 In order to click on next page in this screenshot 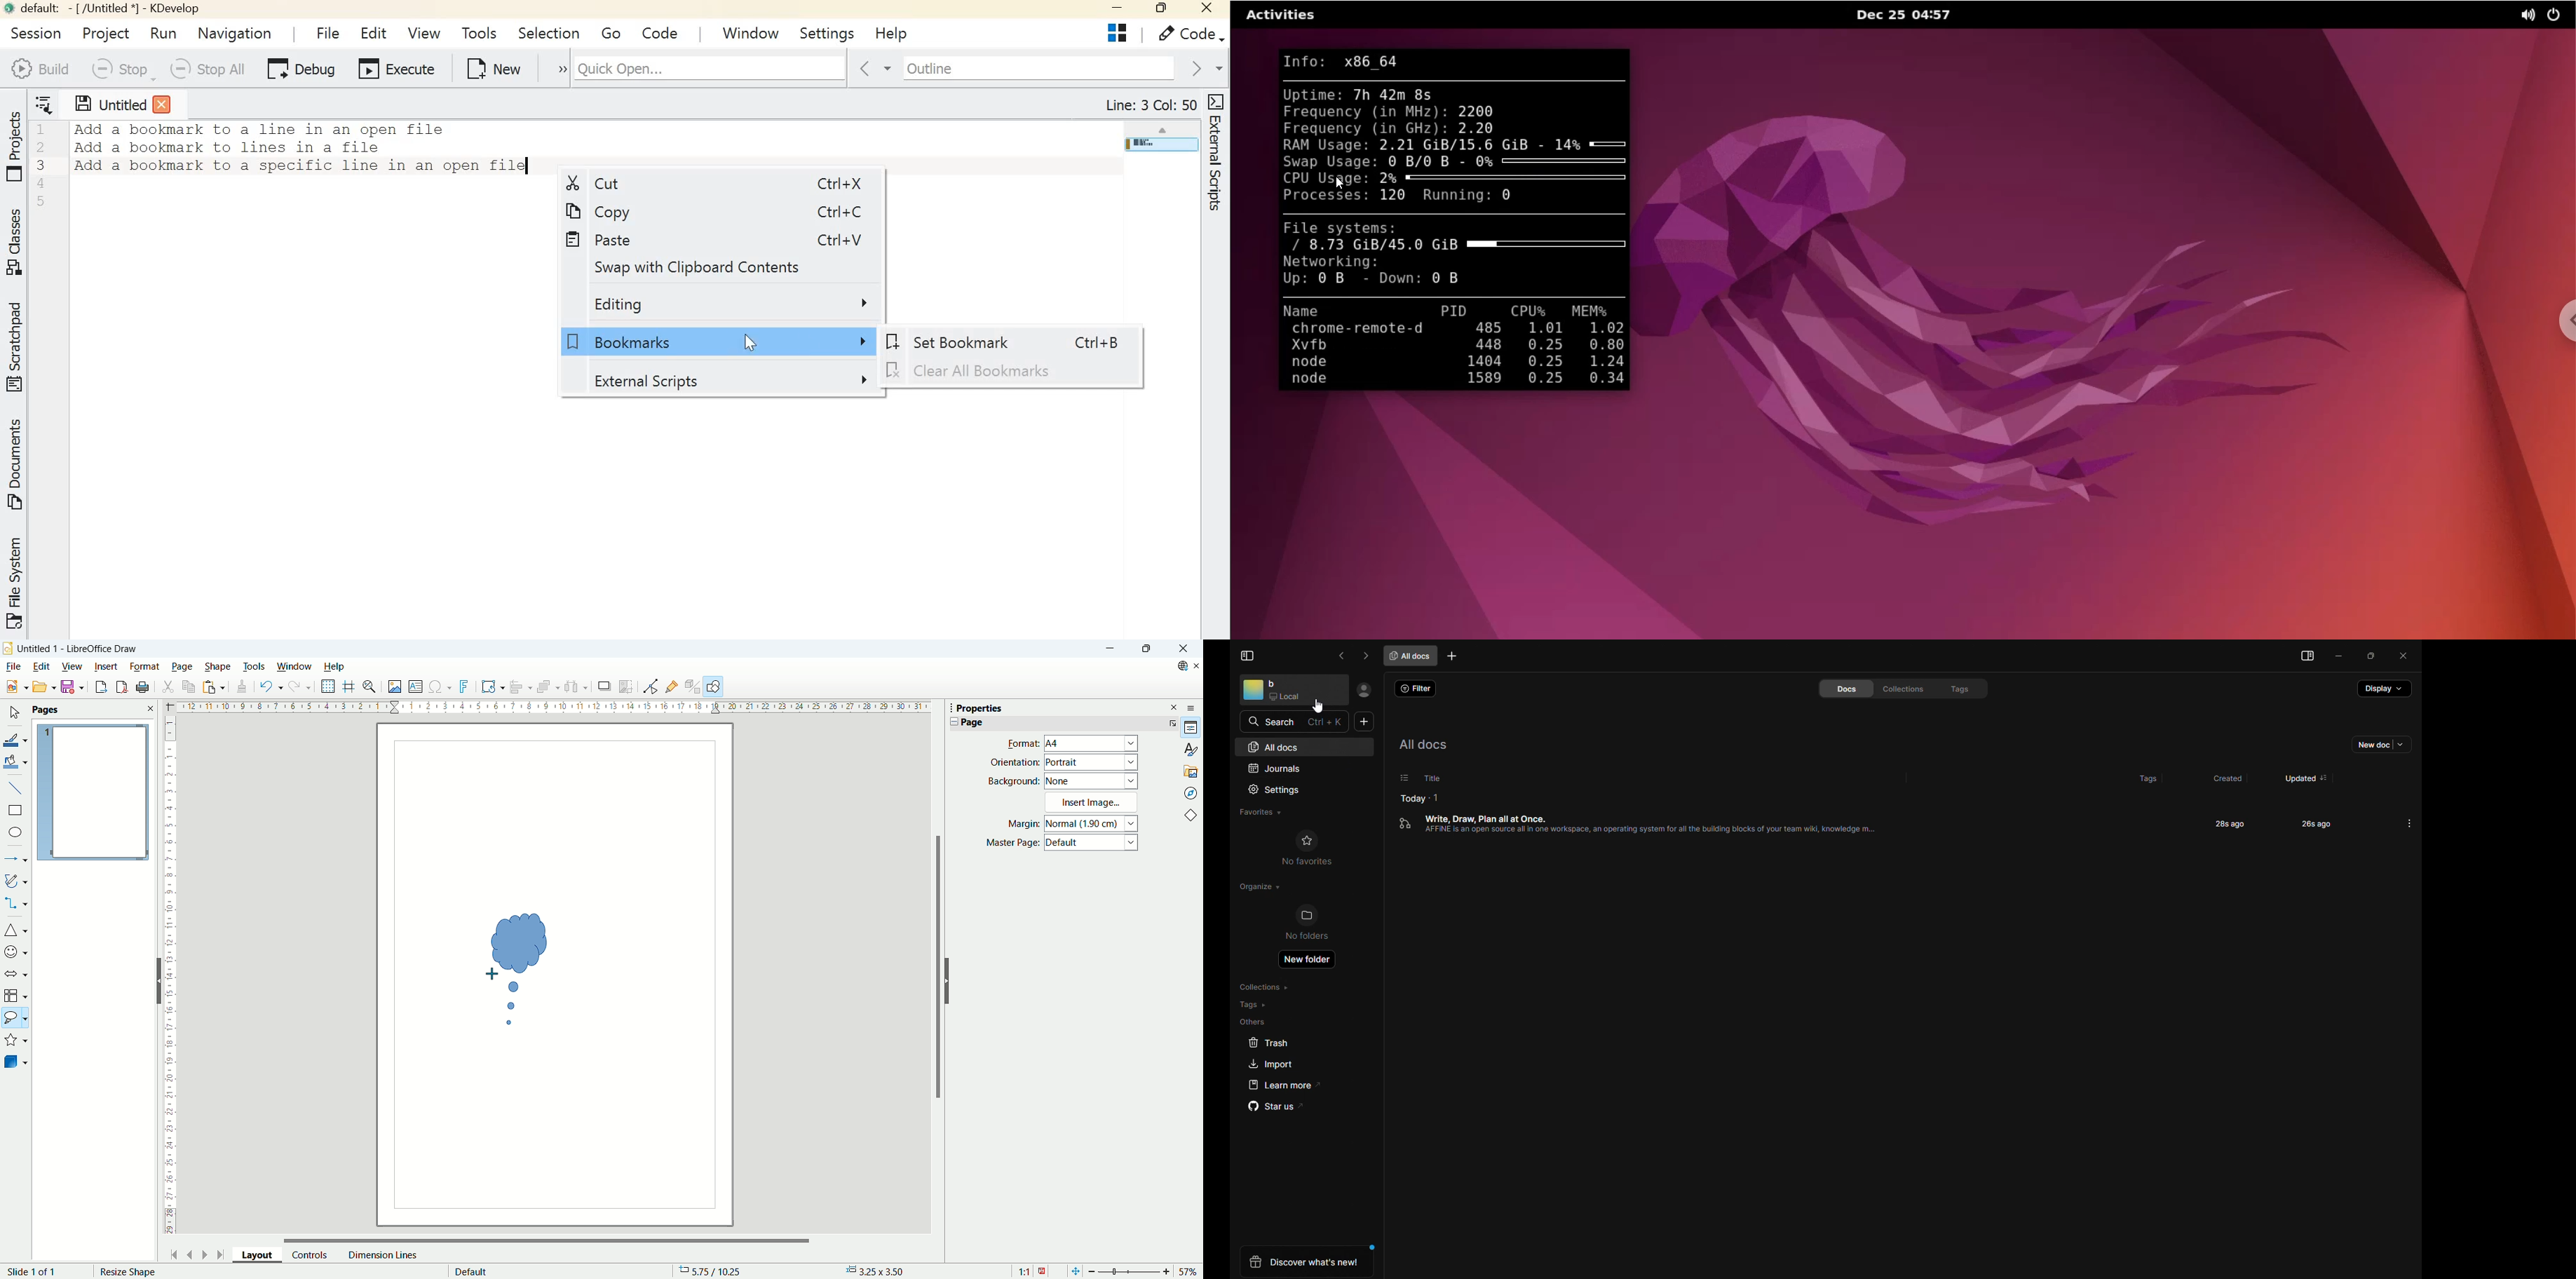, I will do `click(202, 1253)`.